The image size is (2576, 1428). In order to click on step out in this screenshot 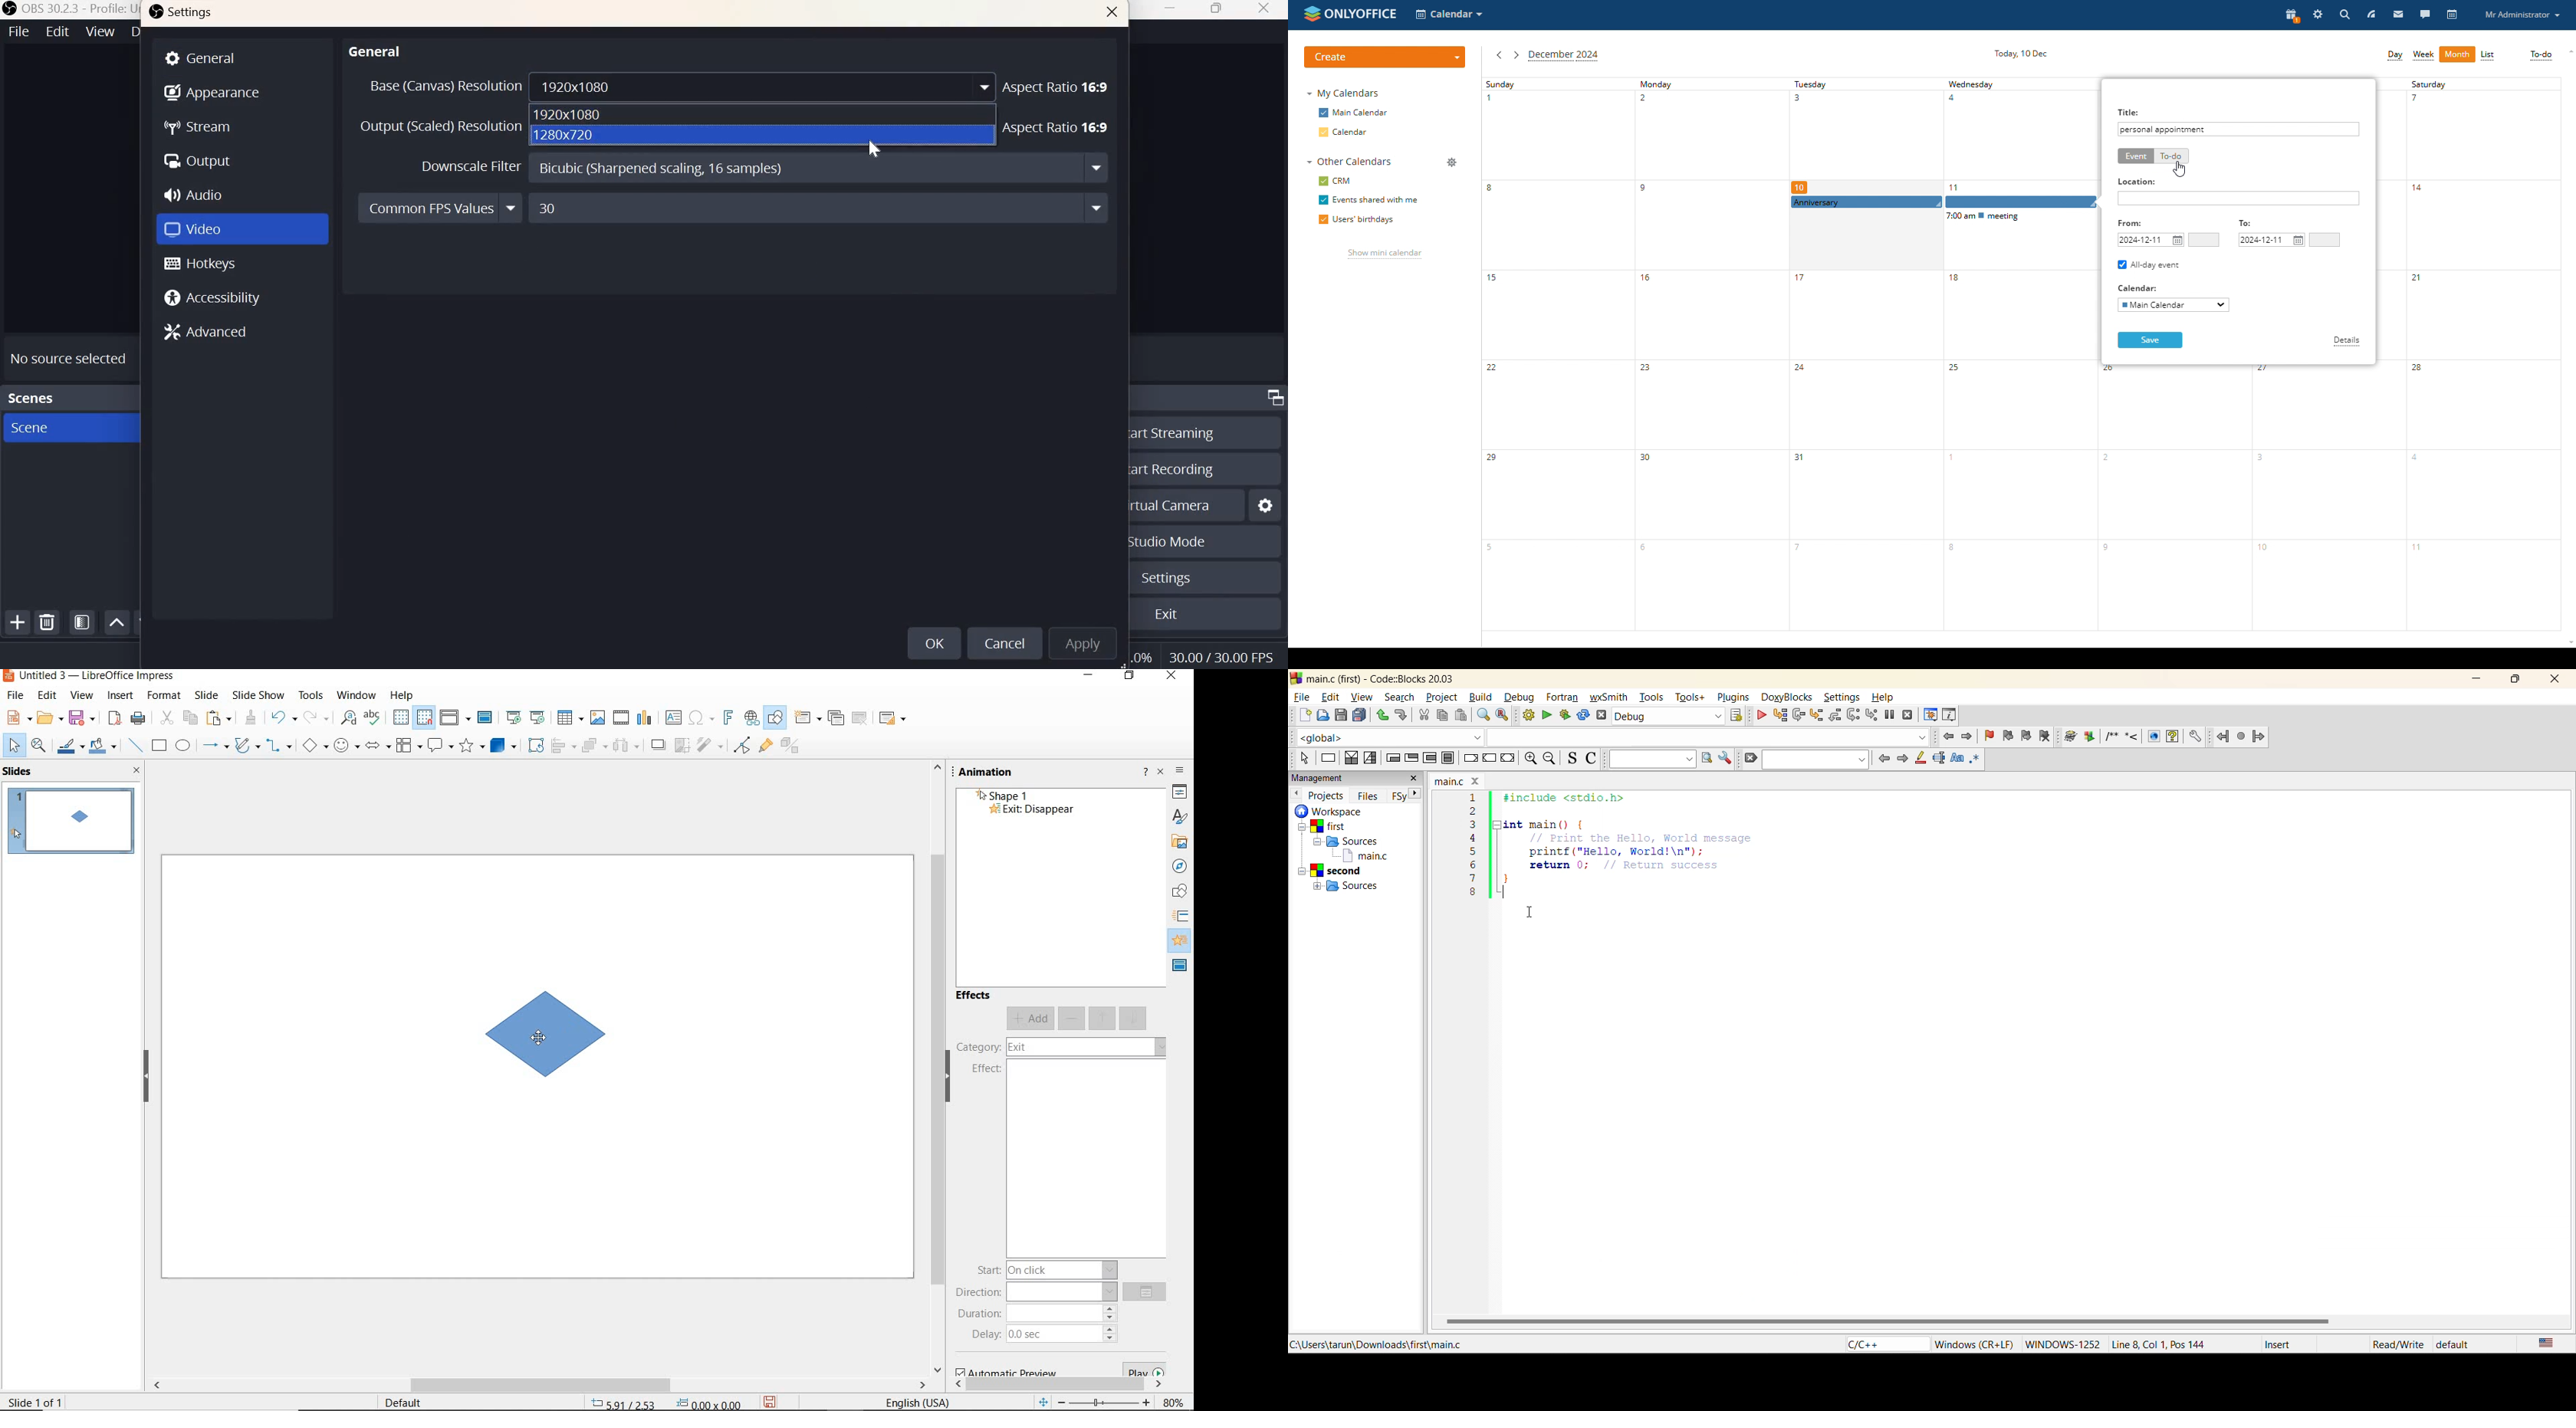, I will do `click(1834, 714)`.